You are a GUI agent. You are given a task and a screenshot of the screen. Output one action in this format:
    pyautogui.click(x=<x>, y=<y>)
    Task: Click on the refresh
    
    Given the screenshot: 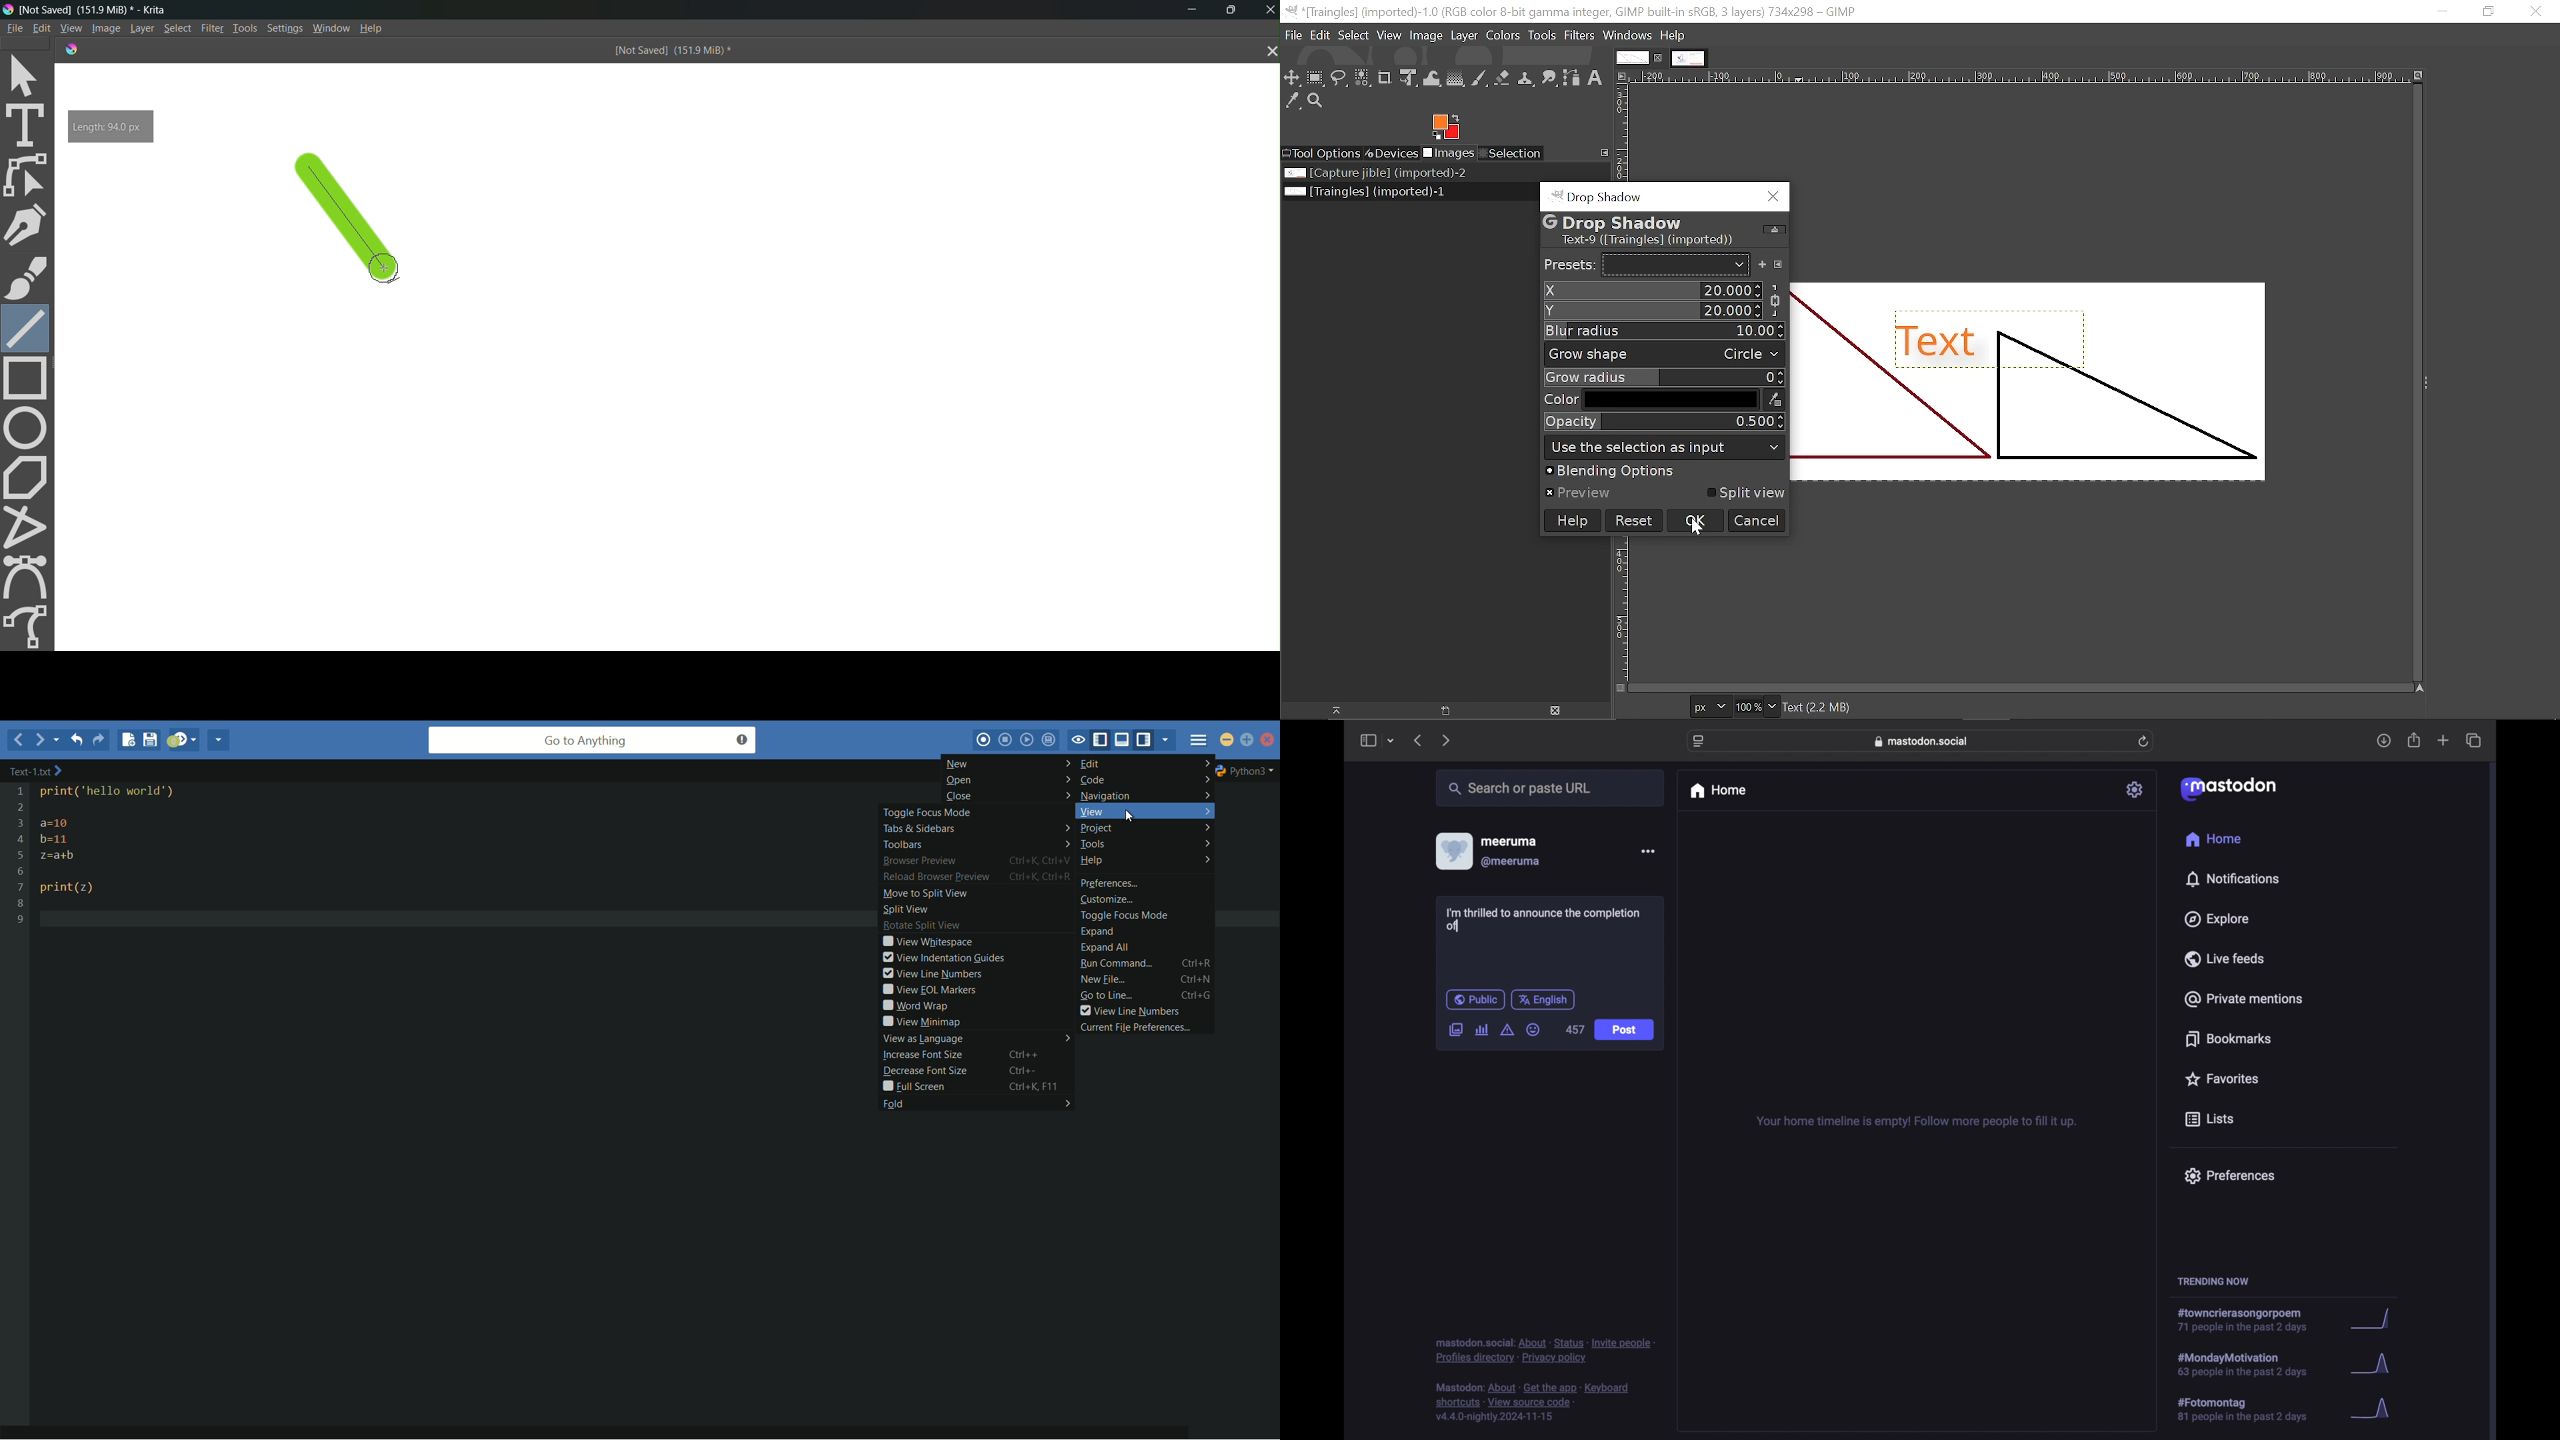 What is the action you would take?
    pyautogui.click(x=2143, y=741)
    